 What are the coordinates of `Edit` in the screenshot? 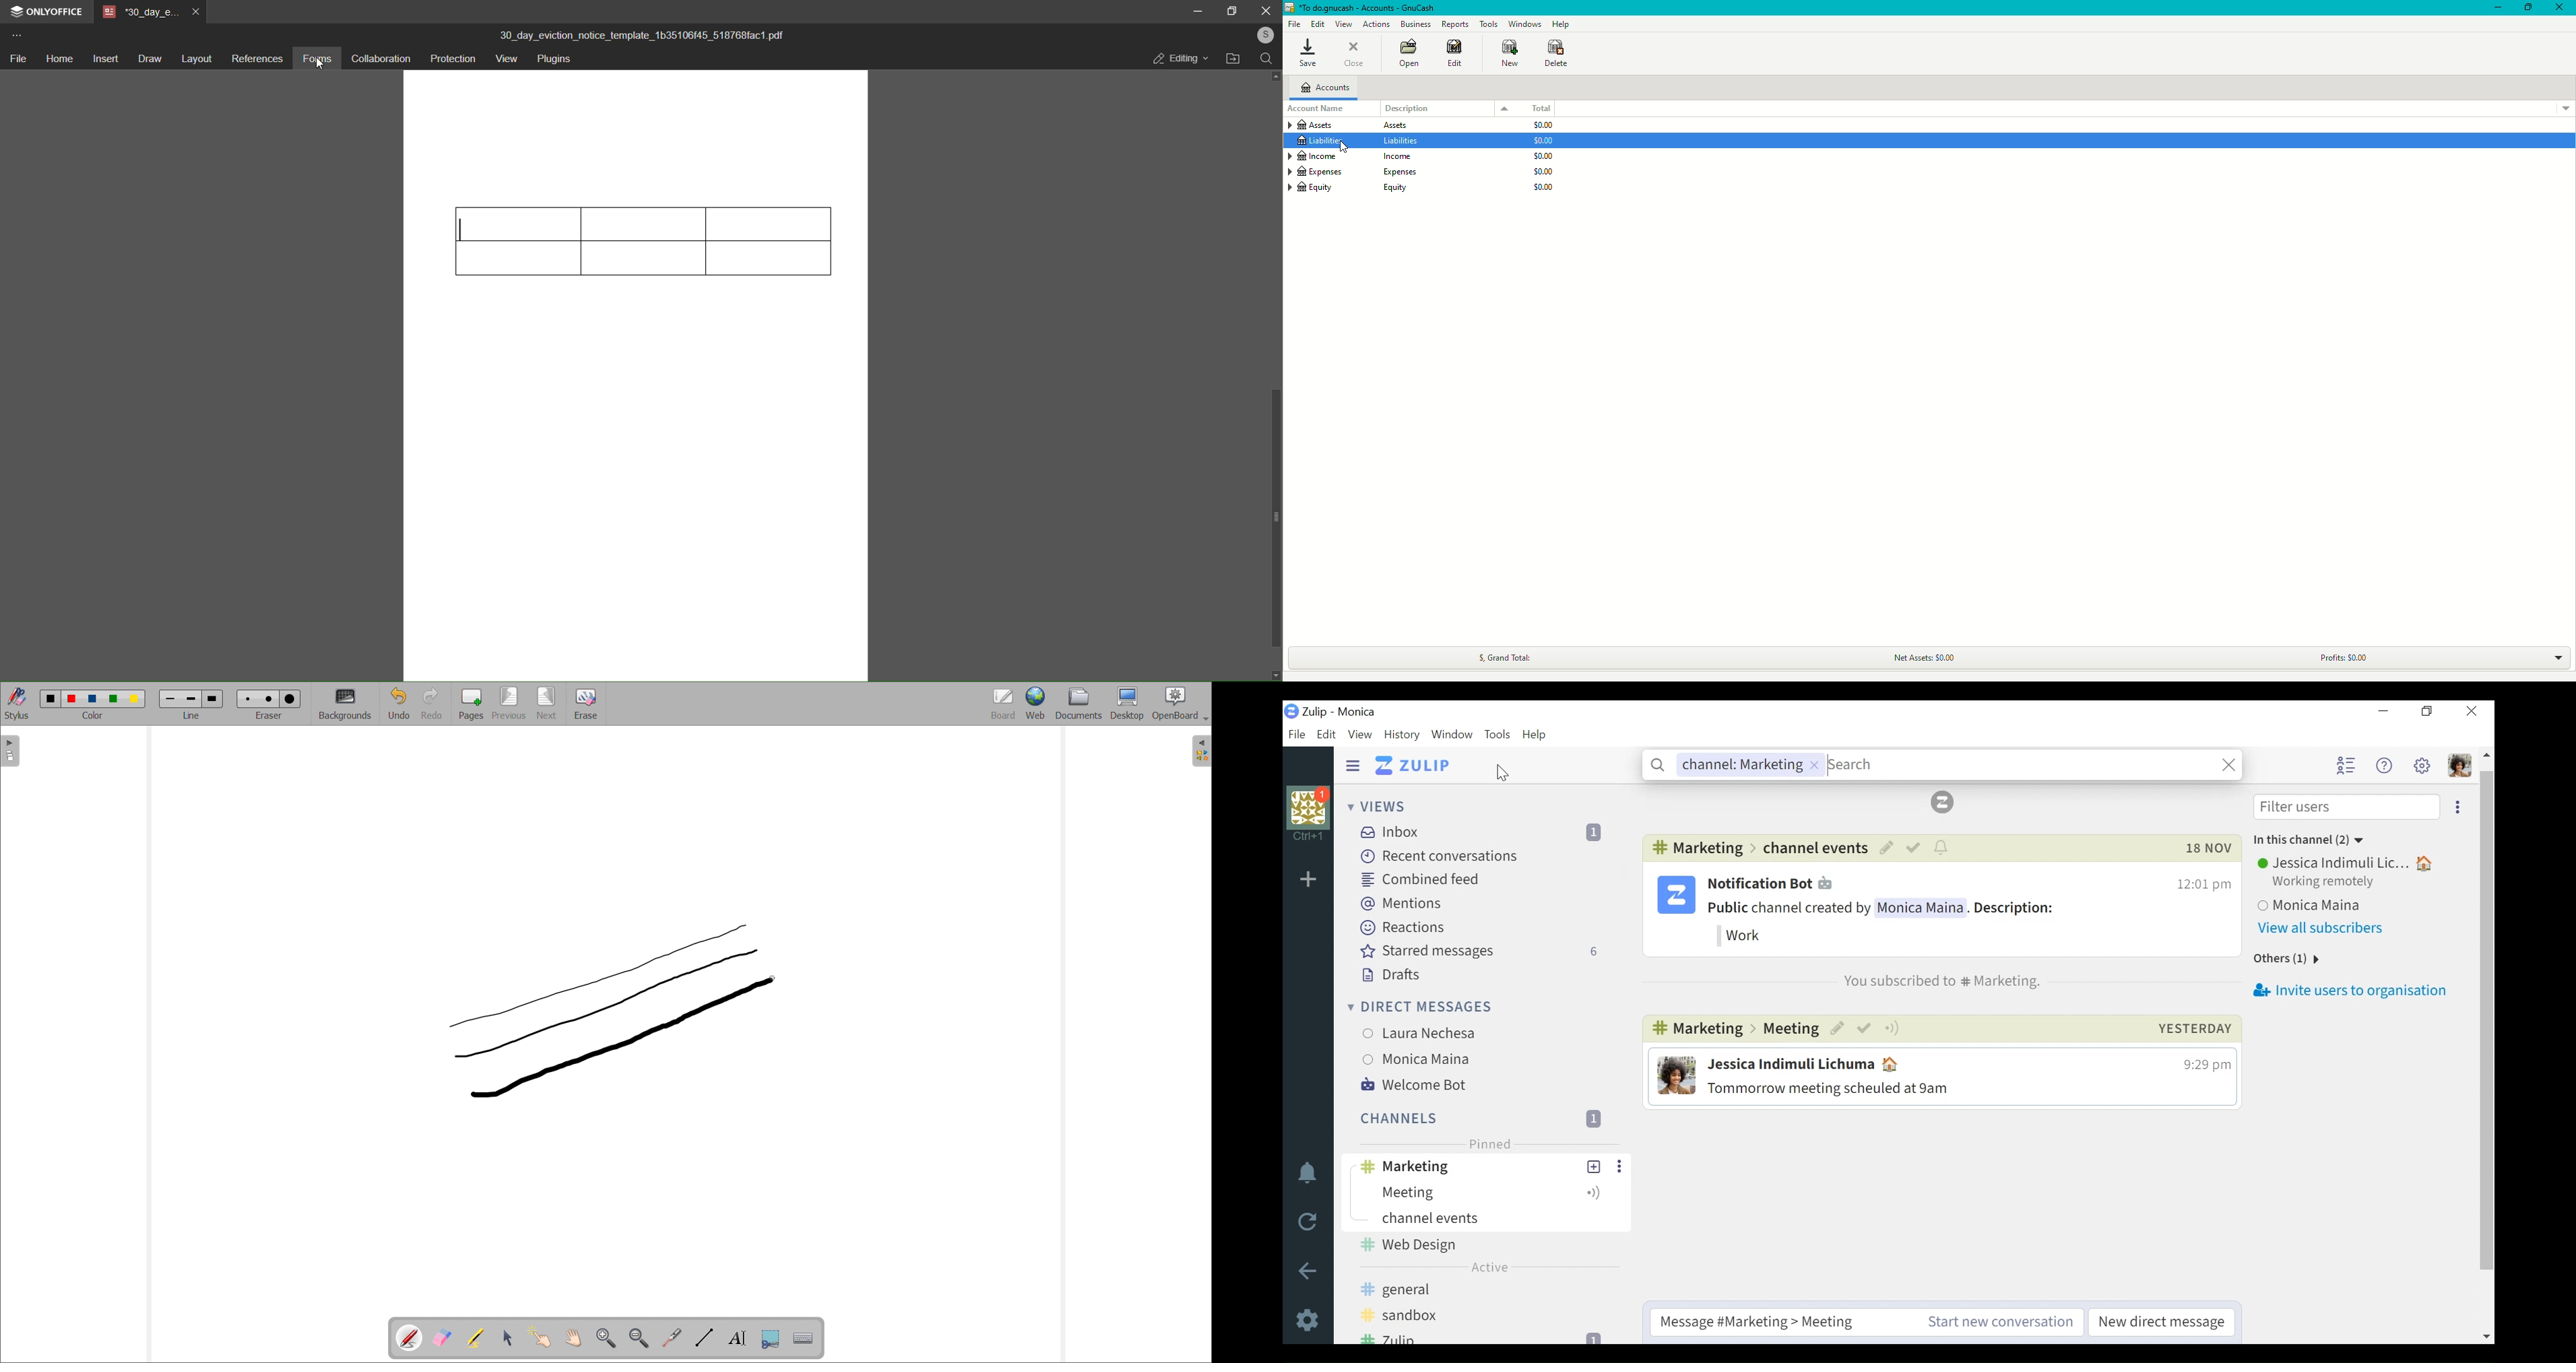 It's located at (1327, 735).